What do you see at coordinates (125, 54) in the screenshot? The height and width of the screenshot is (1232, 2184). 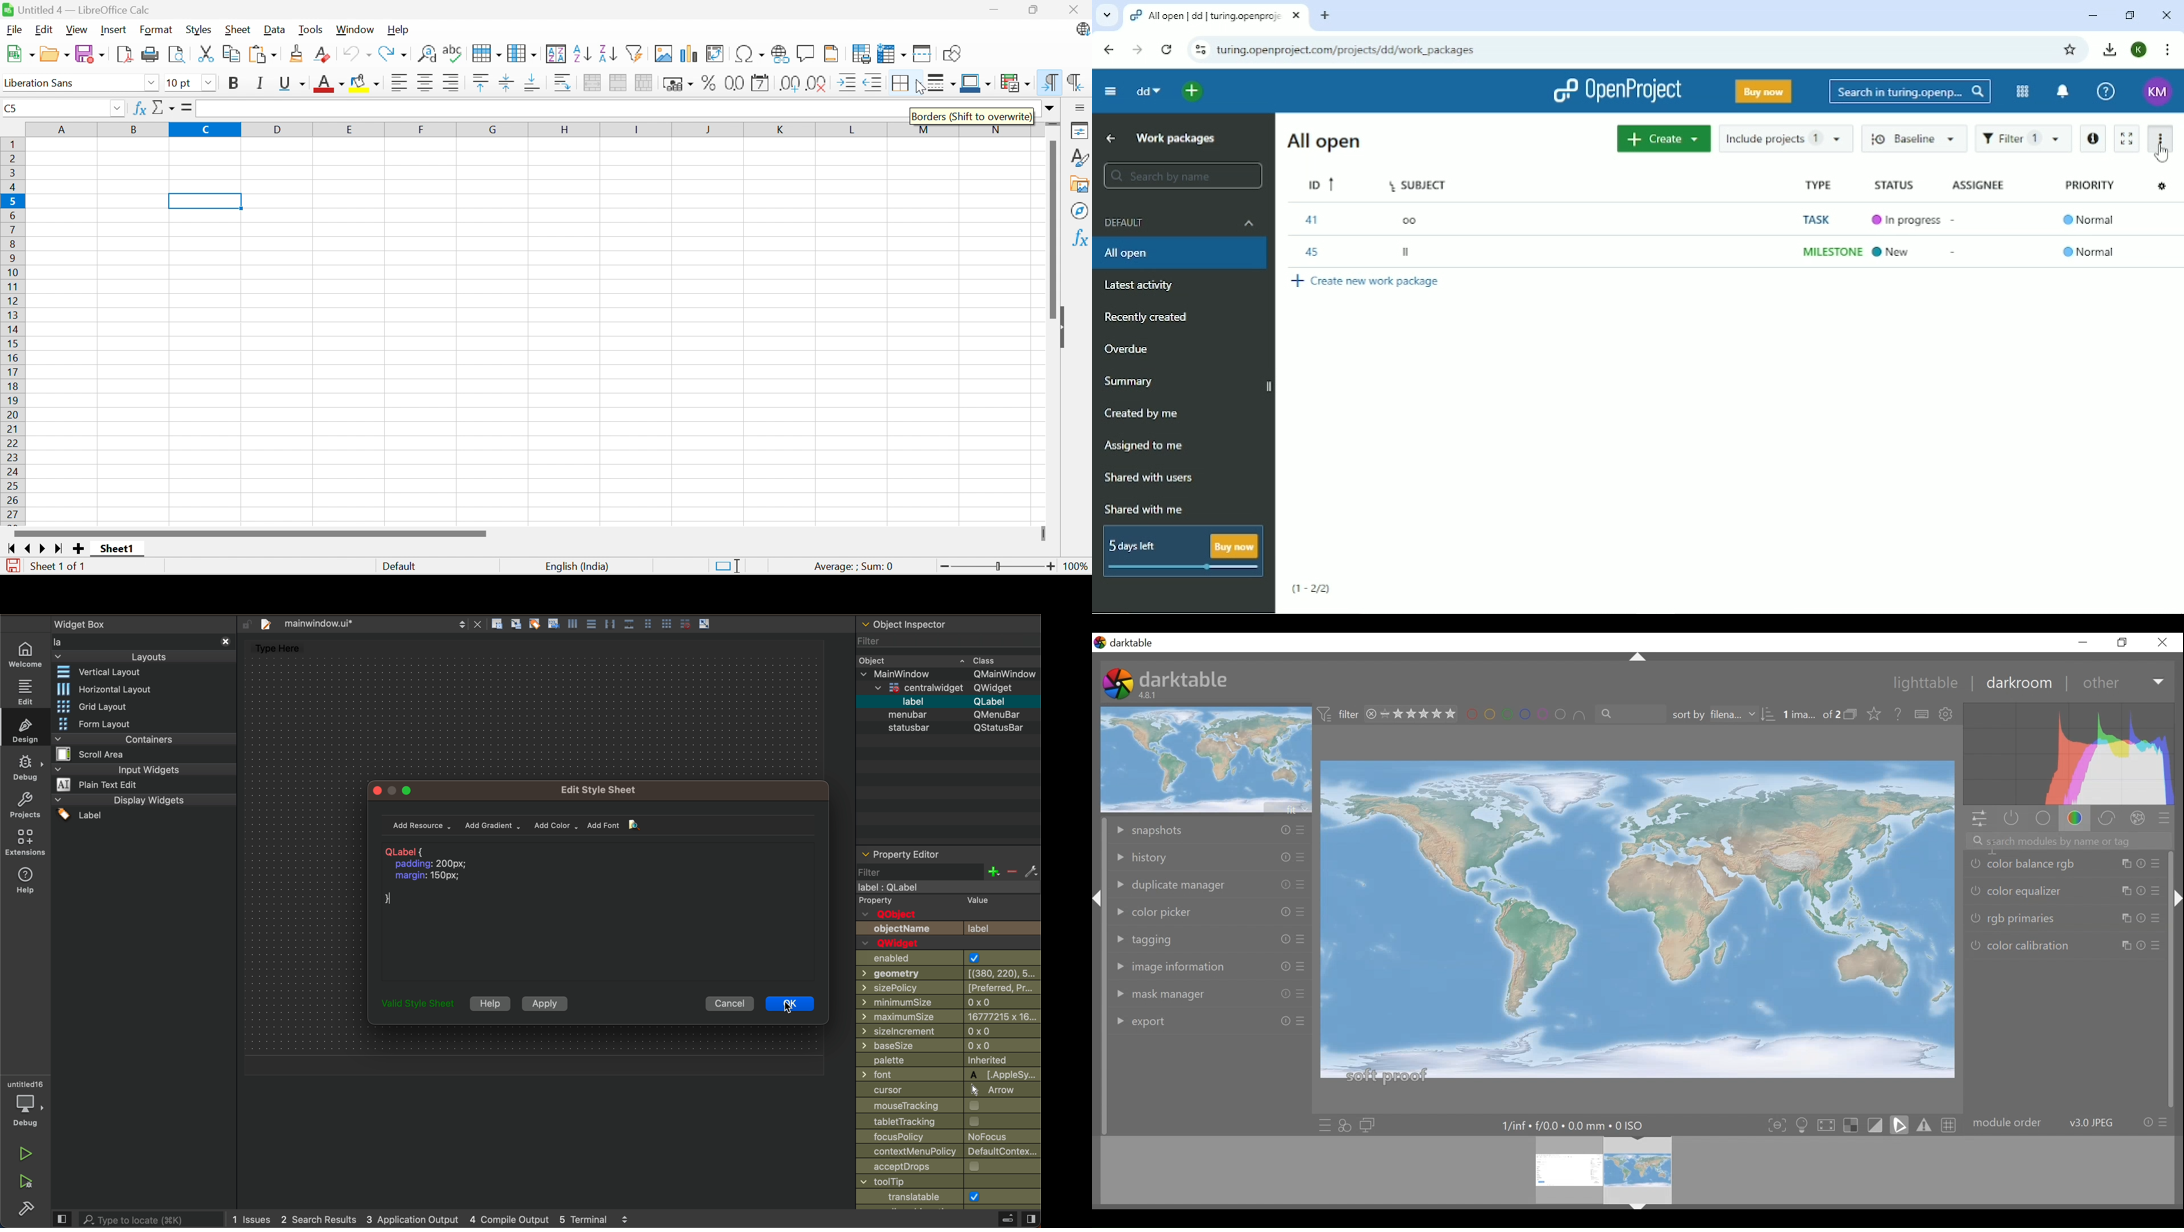 I see `Export as PDF` at bounding box center [125, 54].